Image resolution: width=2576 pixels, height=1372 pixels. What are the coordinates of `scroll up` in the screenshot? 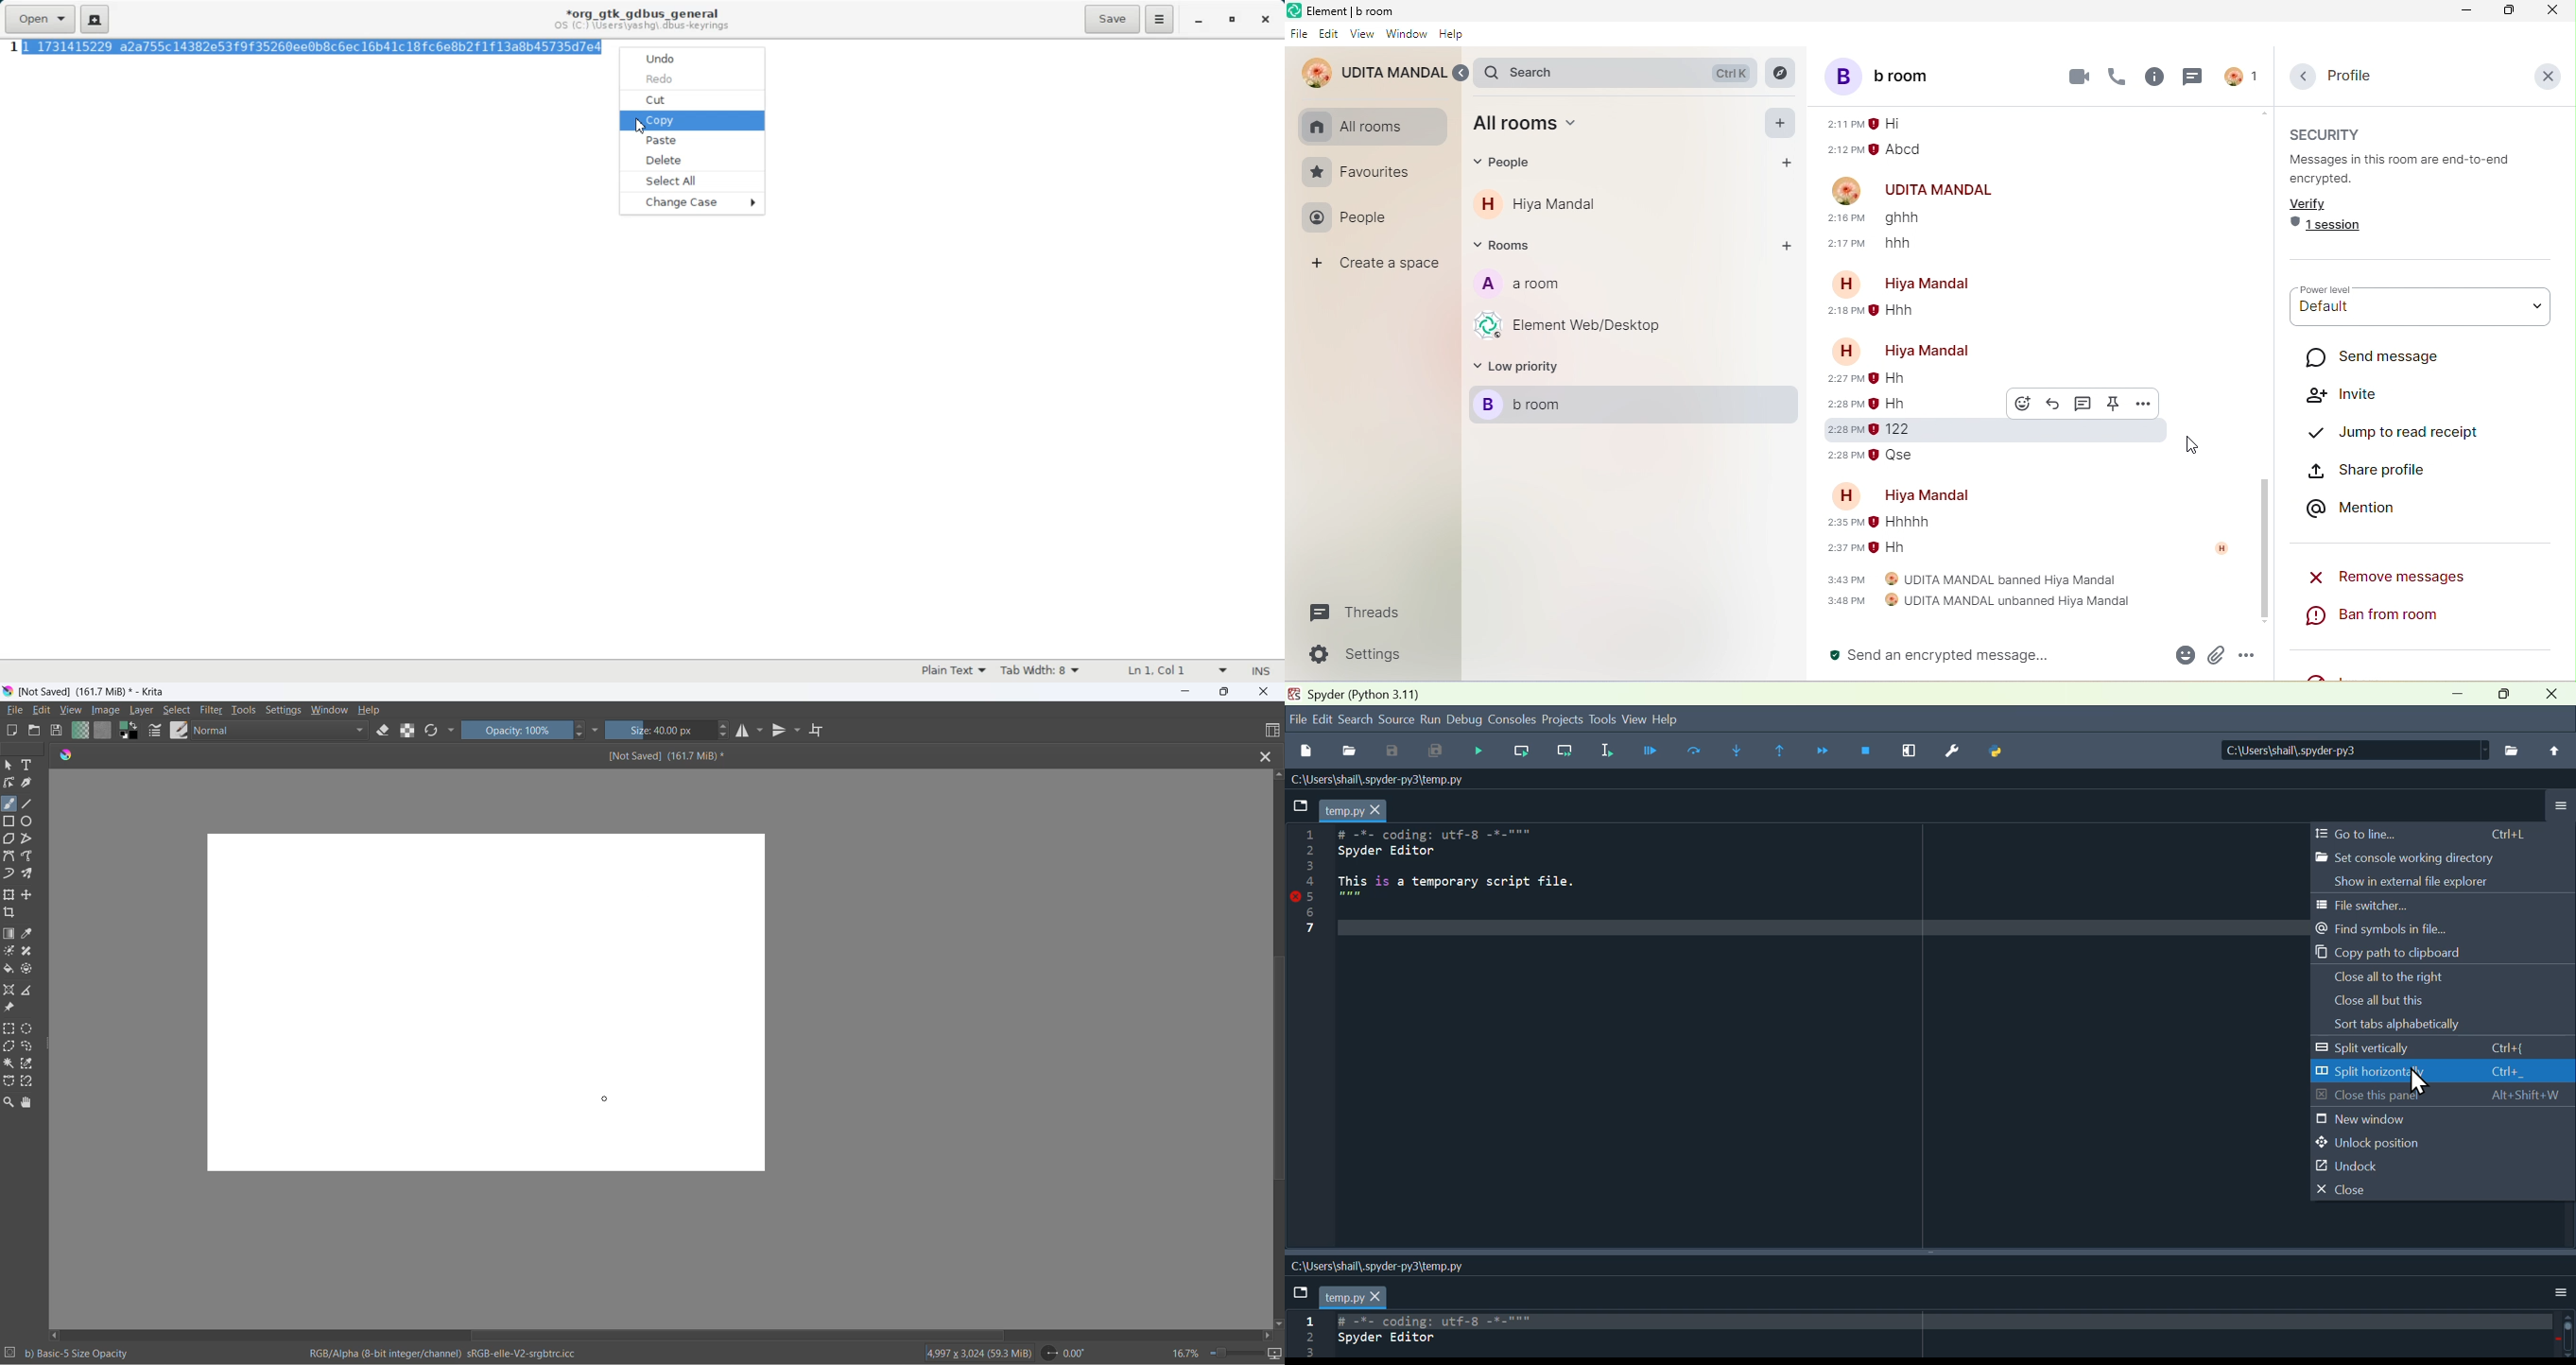 It's located at (2262, 112).